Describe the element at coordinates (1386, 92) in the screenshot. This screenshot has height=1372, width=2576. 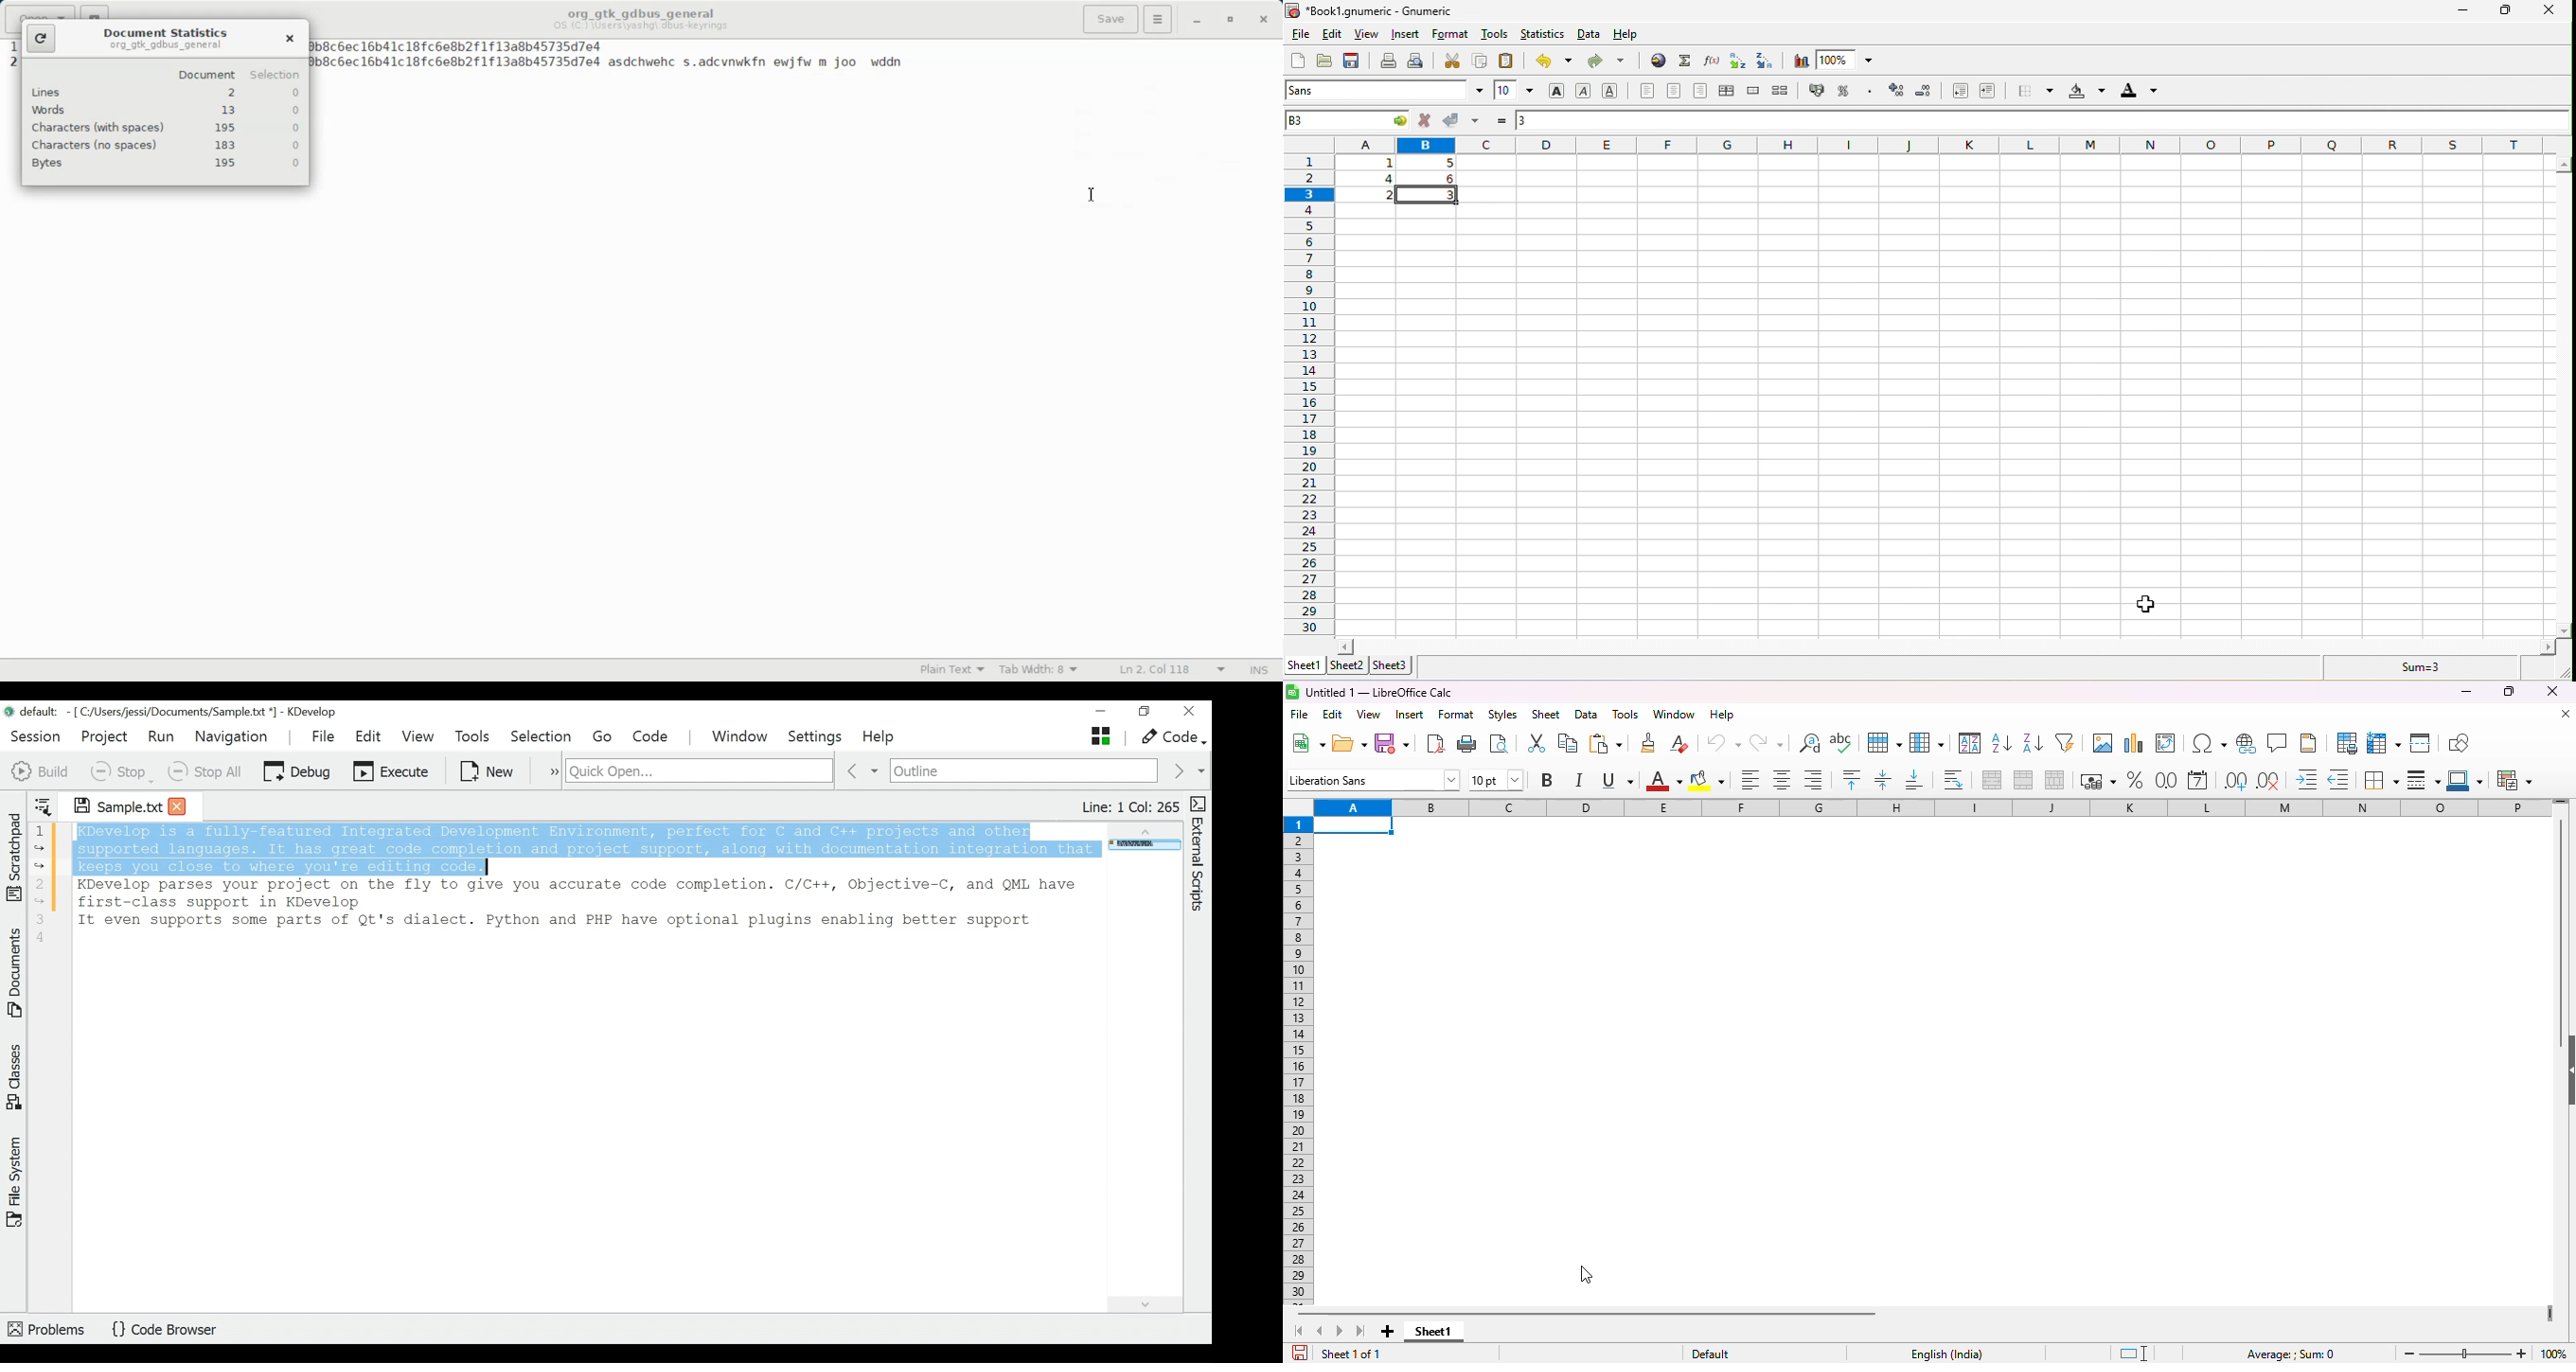
I see `font style` at that location.